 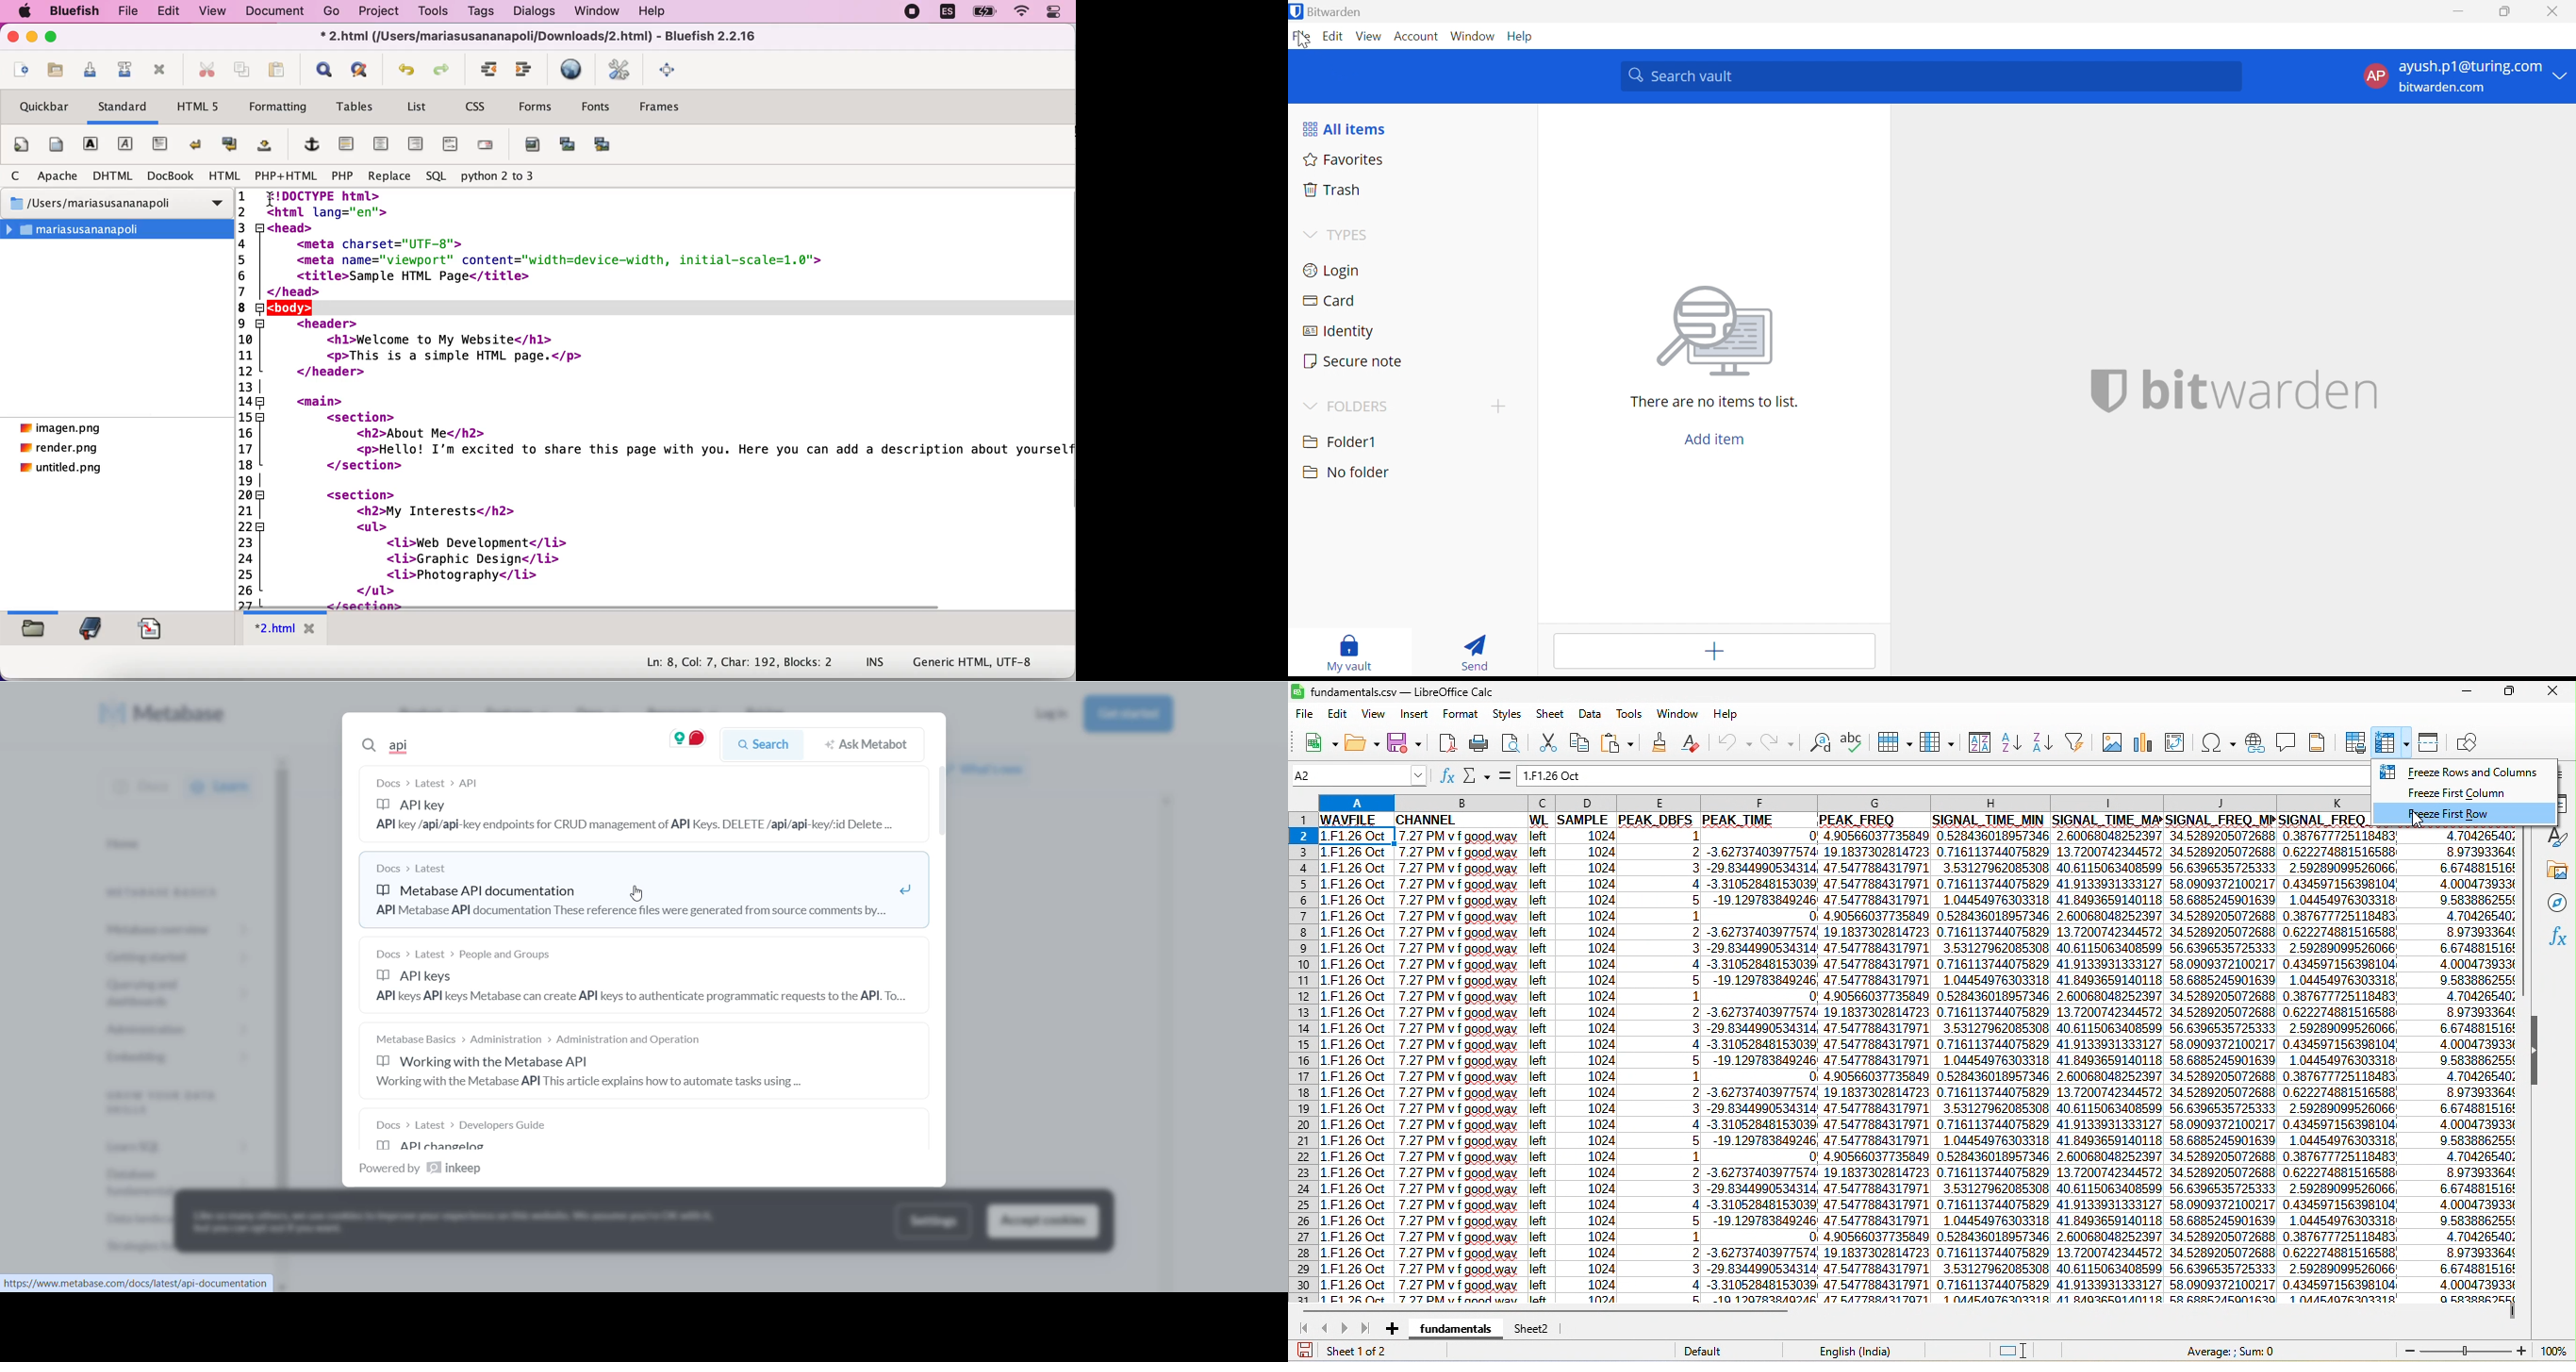 I want to click on searching for file image, so click(x=1718, y=334).